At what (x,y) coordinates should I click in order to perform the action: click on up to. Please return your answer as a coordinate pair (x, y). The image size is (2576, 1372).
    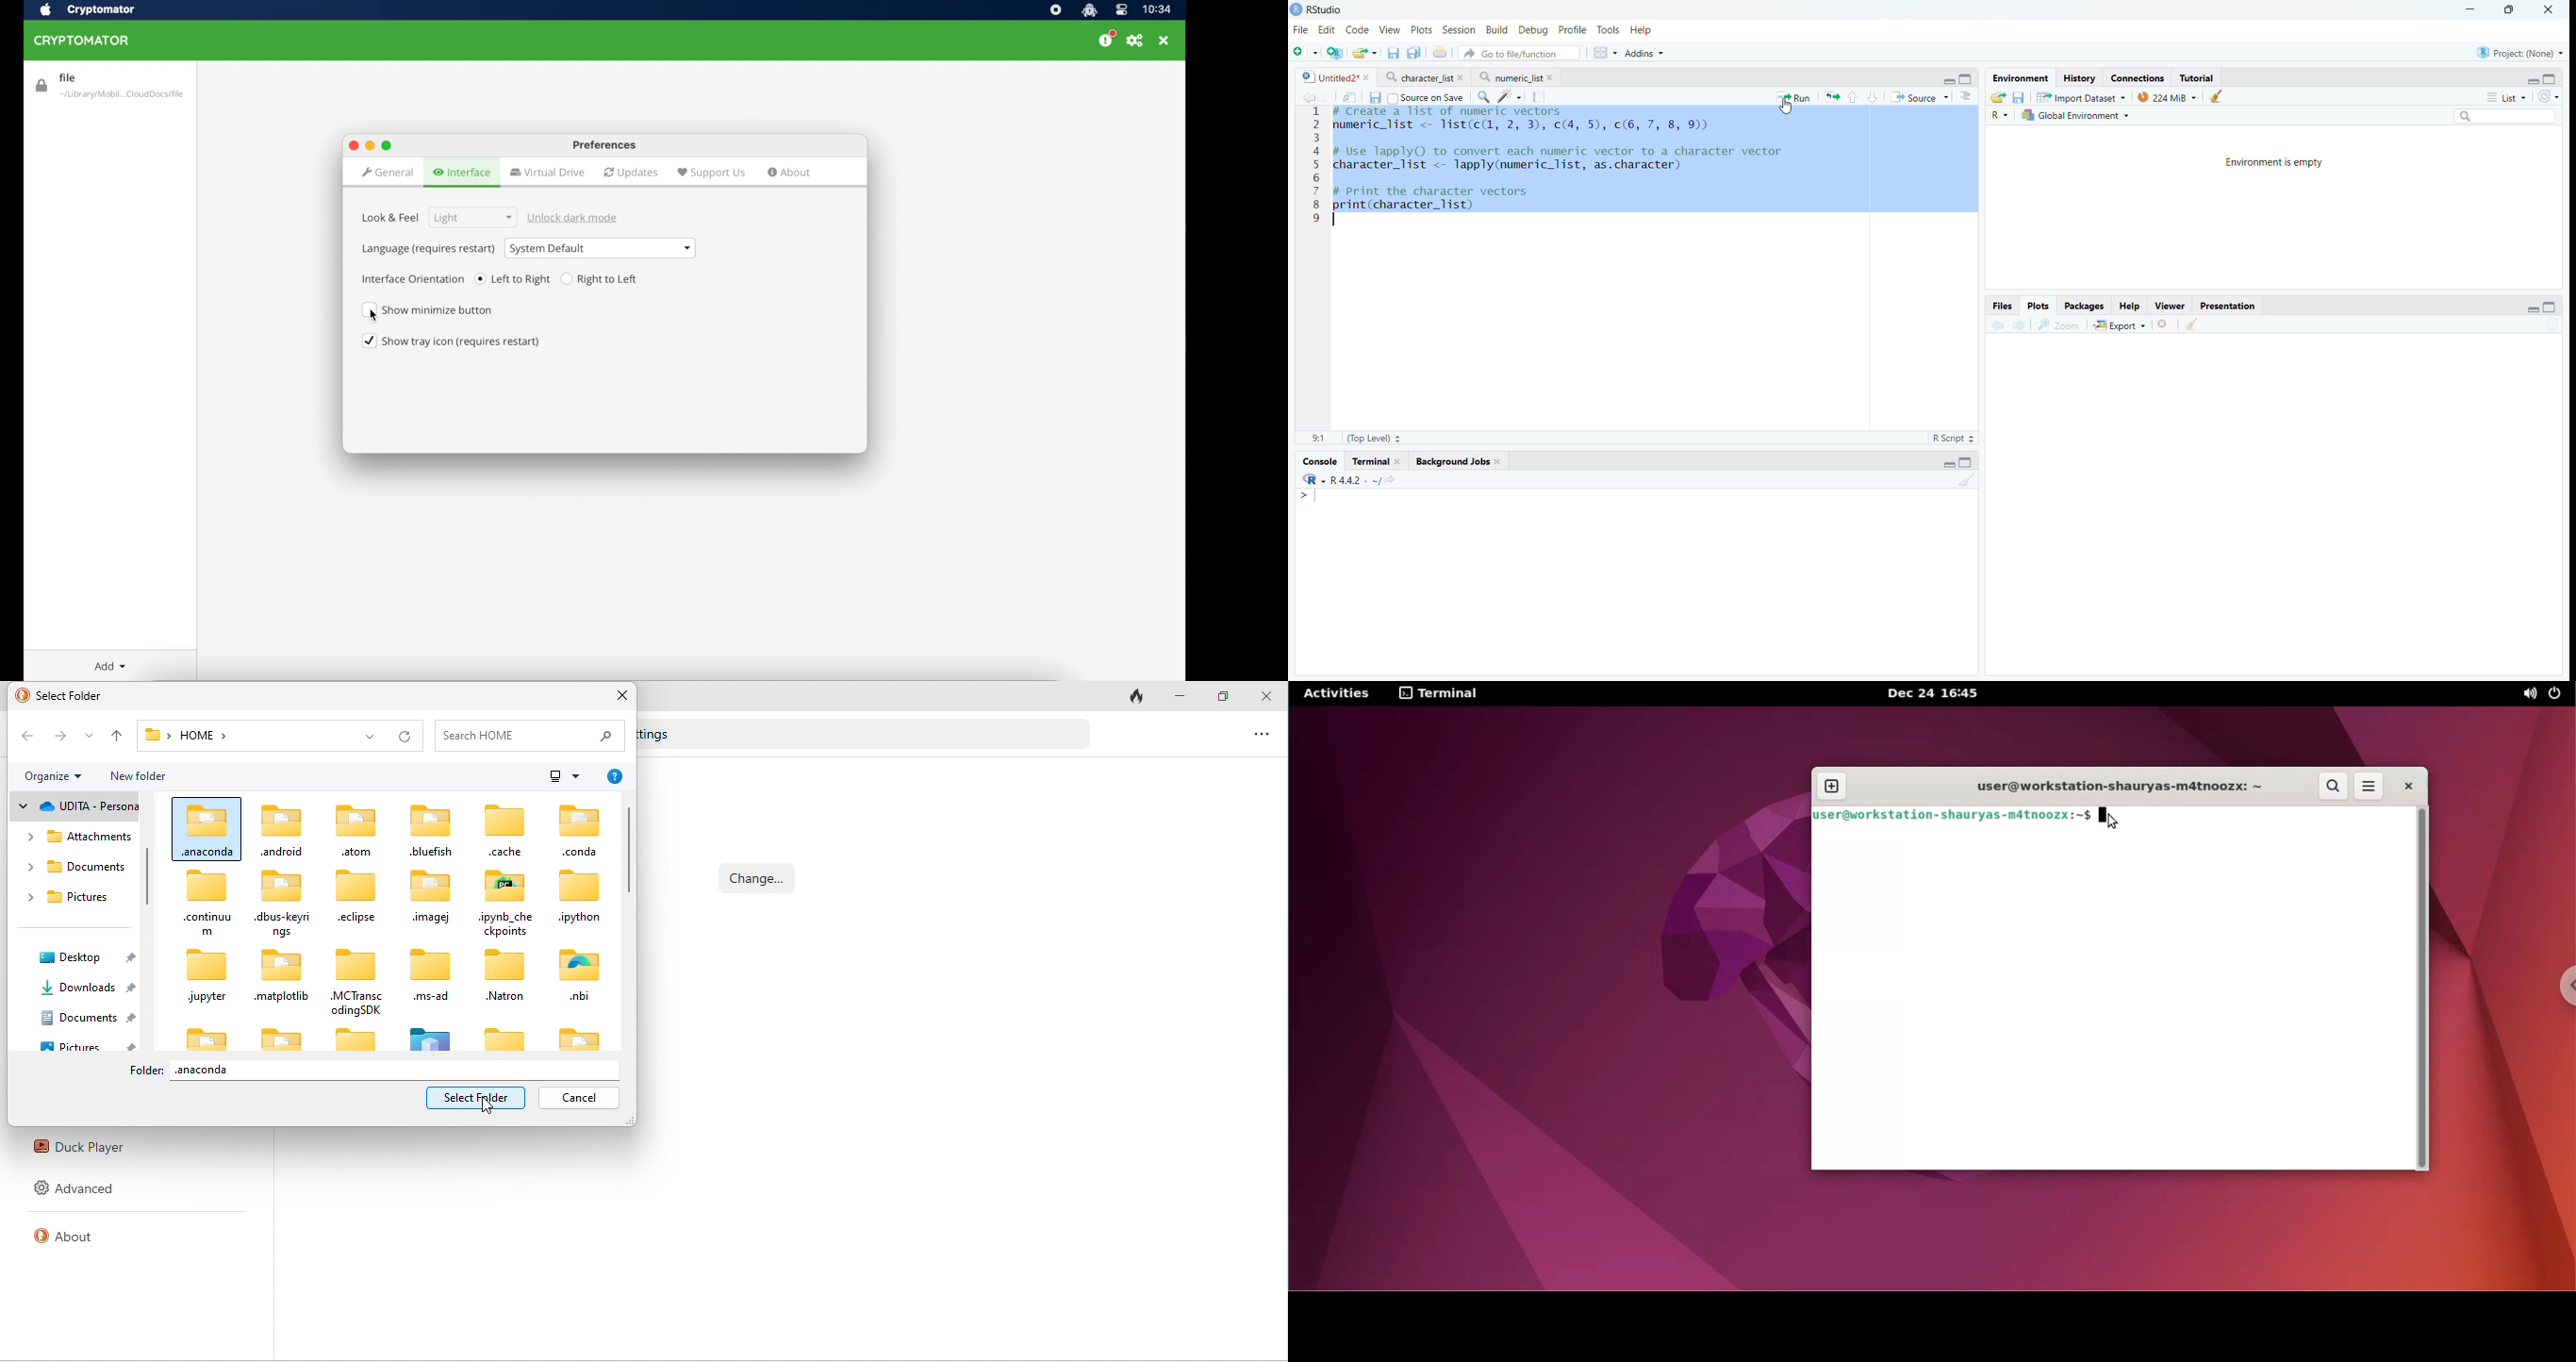
    Looking at the image, I should click on (116, 736).